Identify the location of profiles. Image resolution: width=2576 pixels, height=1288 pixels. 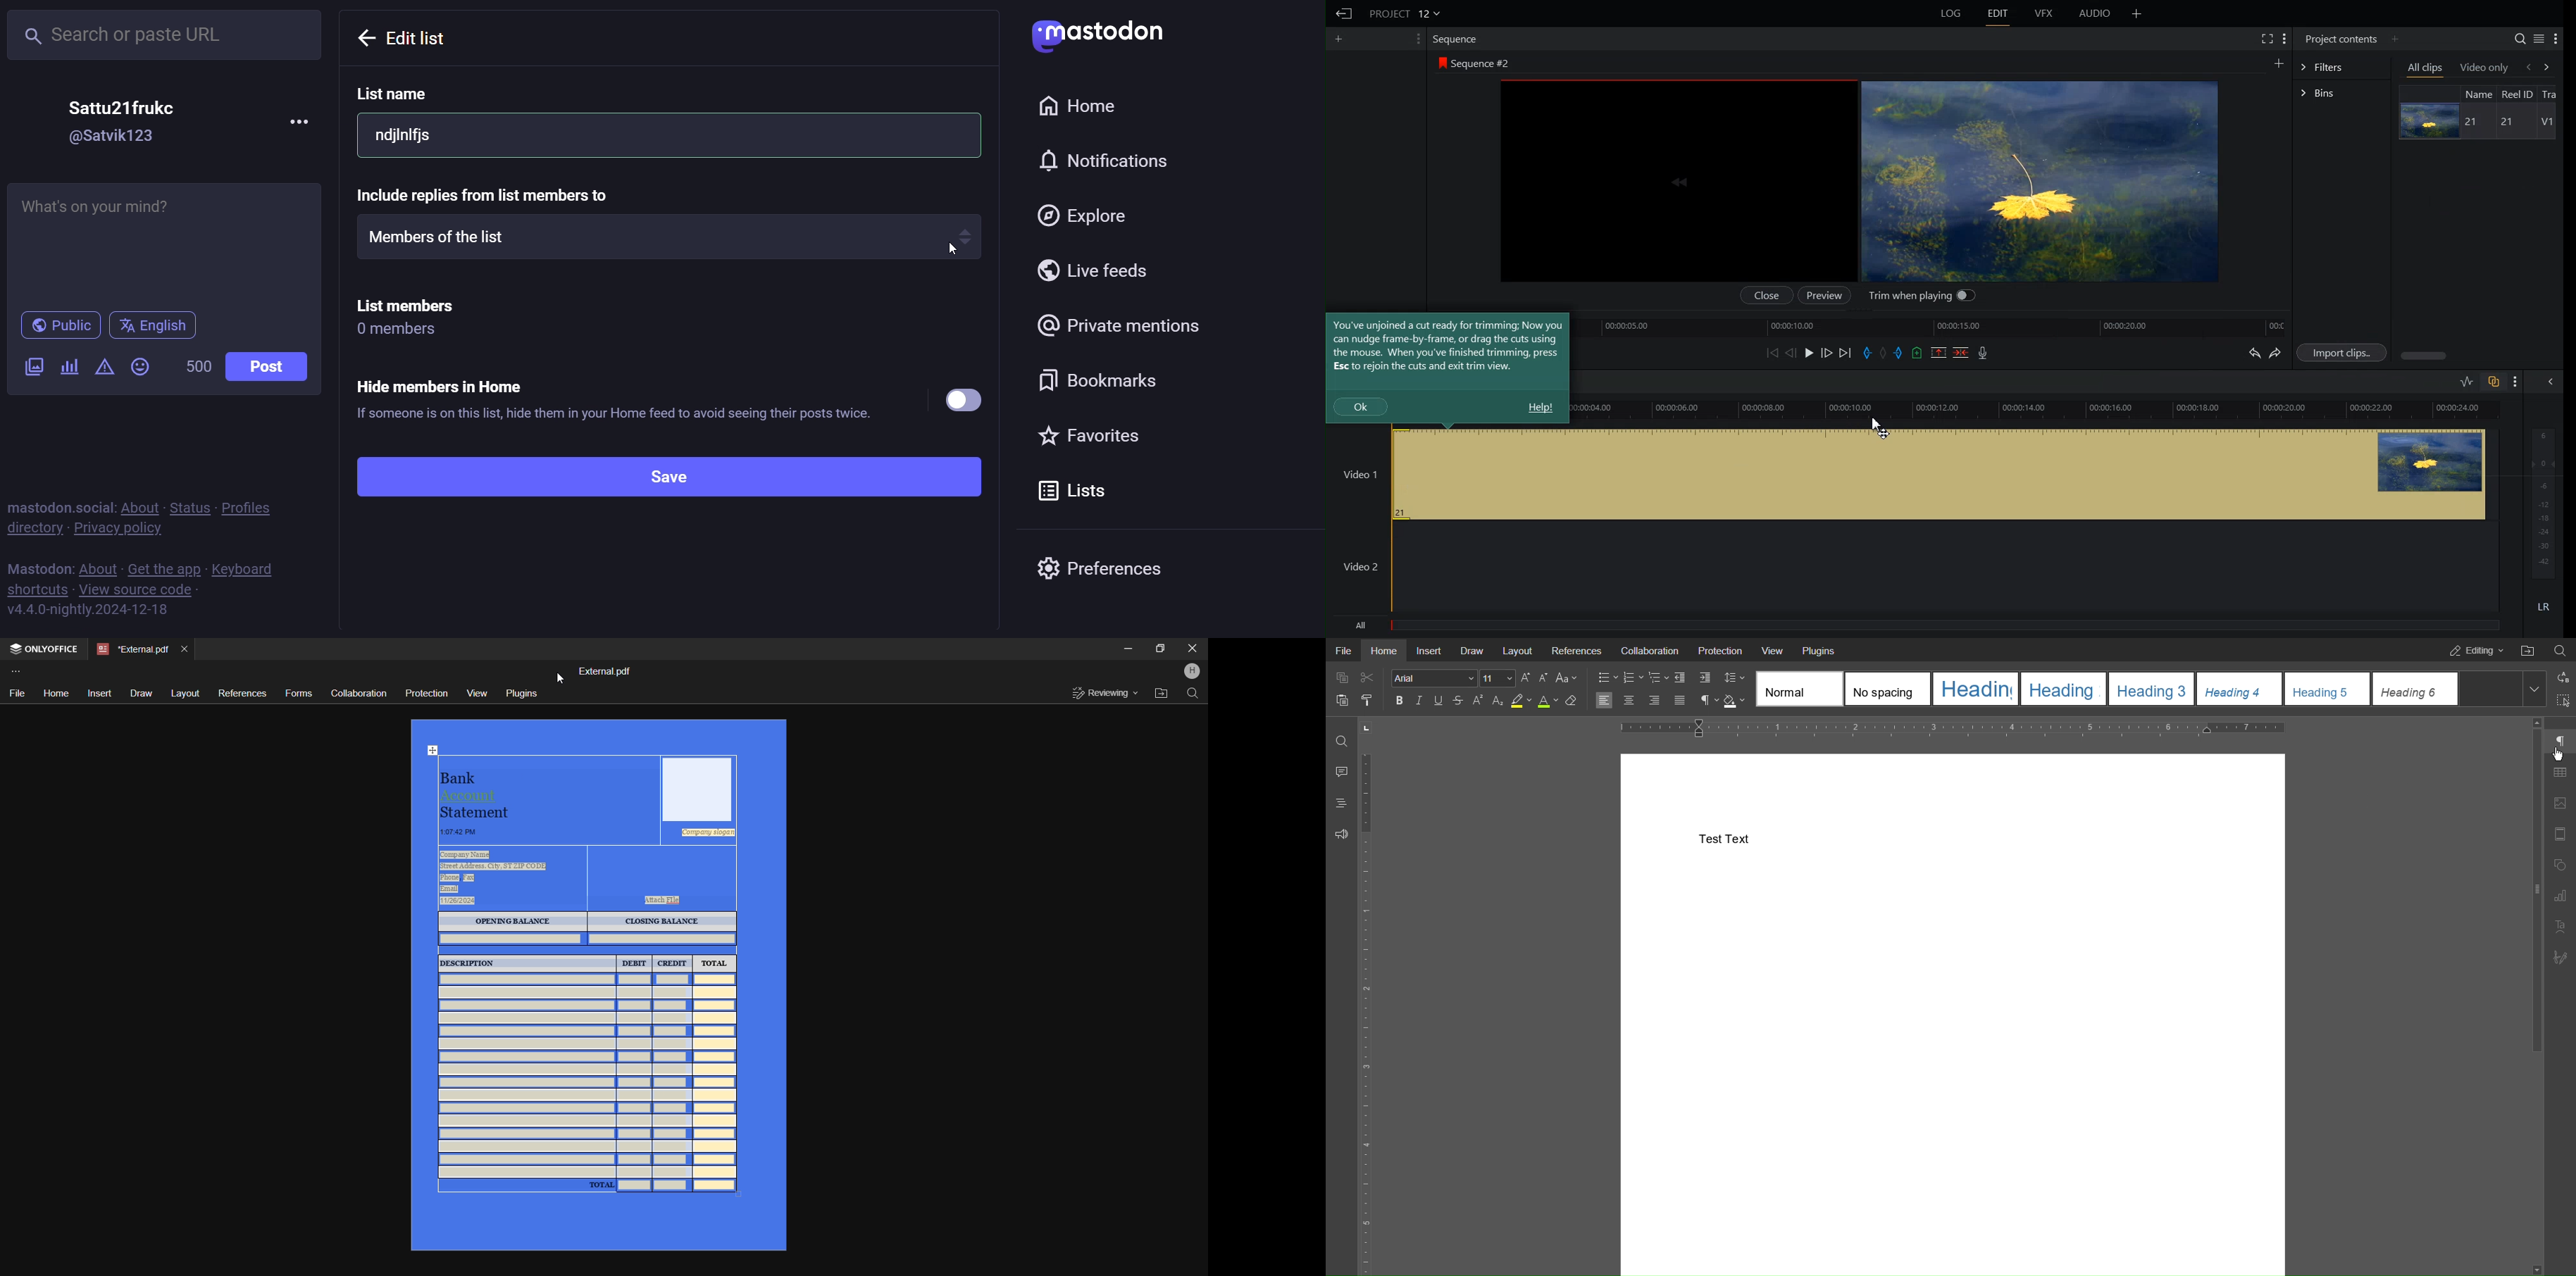
(253, 506).